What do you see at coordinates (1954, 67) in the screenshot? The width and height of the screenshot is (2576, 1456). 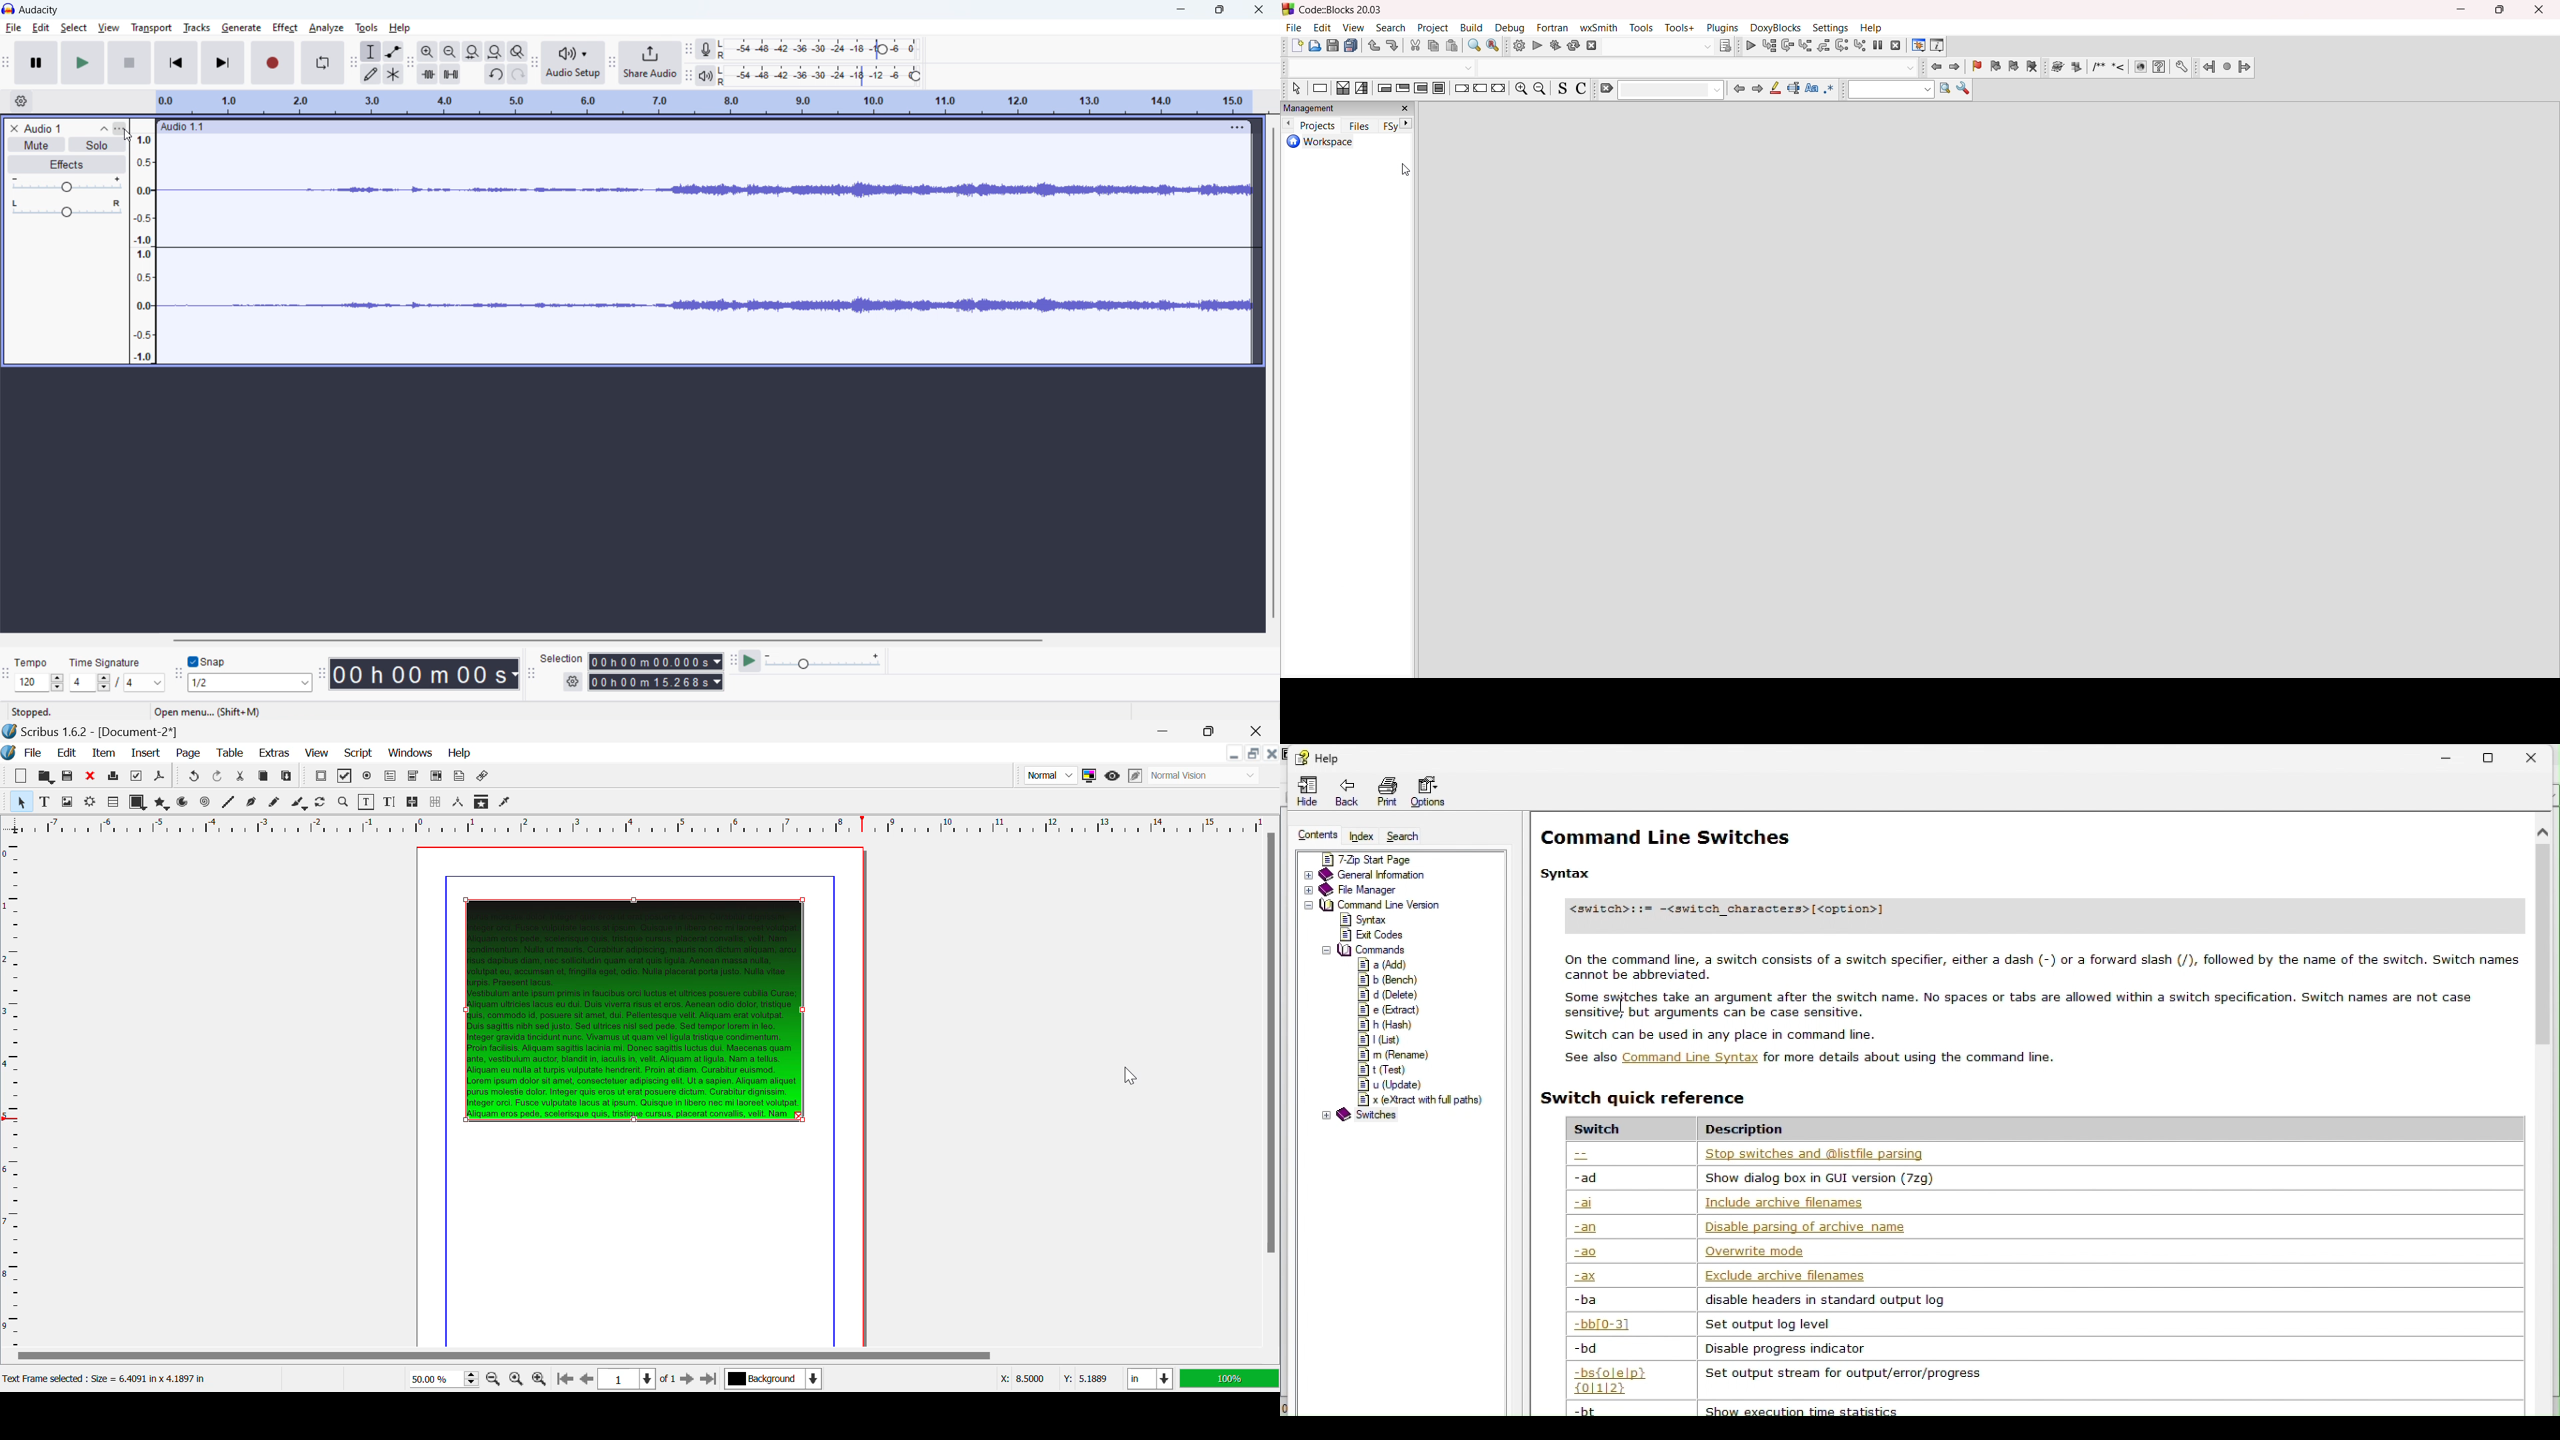 I see `` at bounding box center [1954, 67].